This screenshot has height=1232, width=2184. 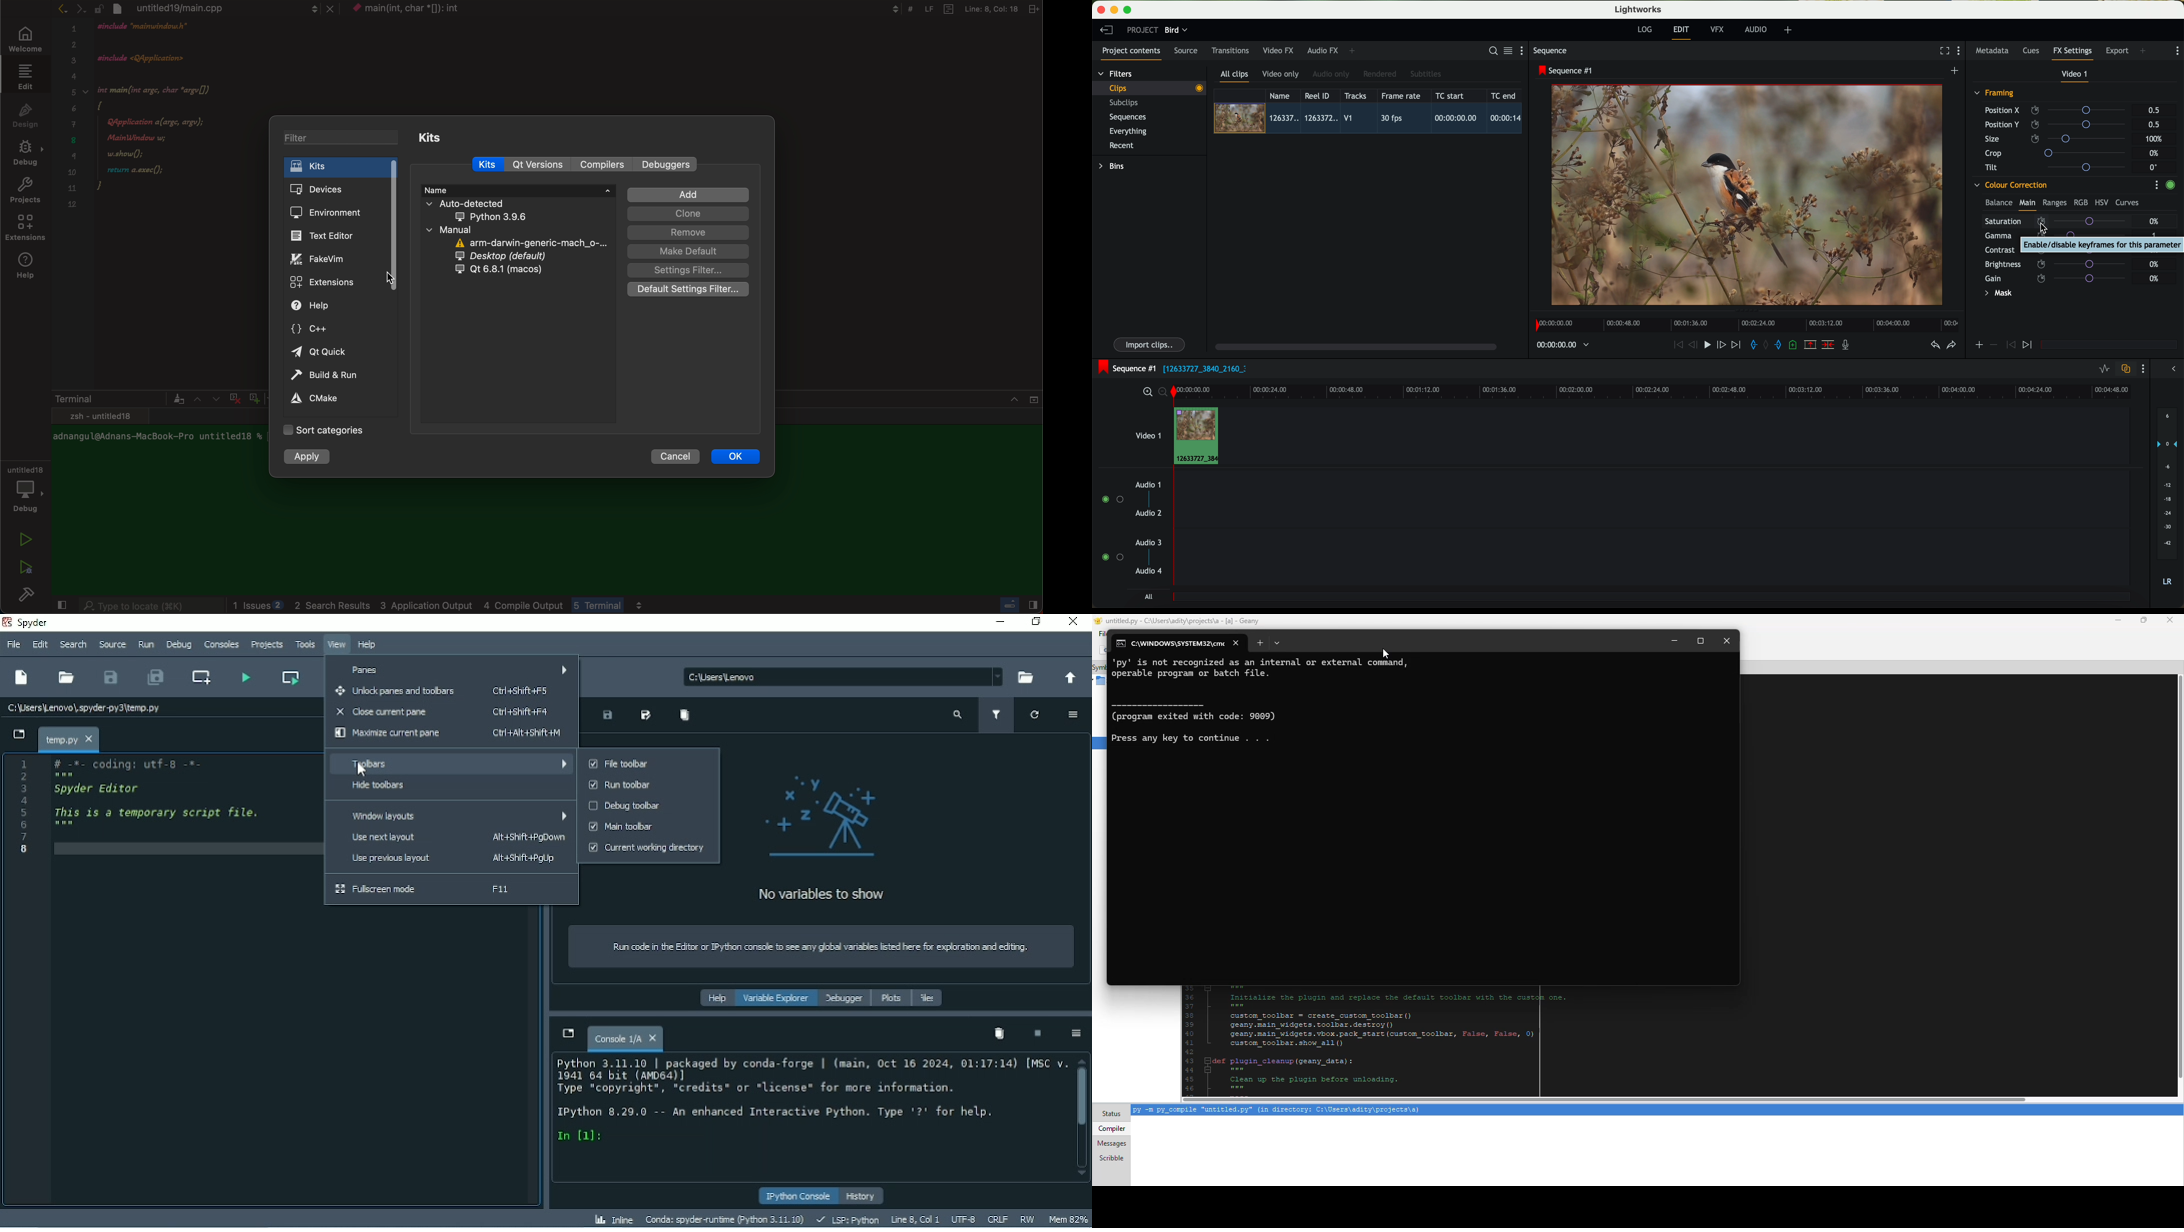 I want to click on projects, so click(x=25, y=192).